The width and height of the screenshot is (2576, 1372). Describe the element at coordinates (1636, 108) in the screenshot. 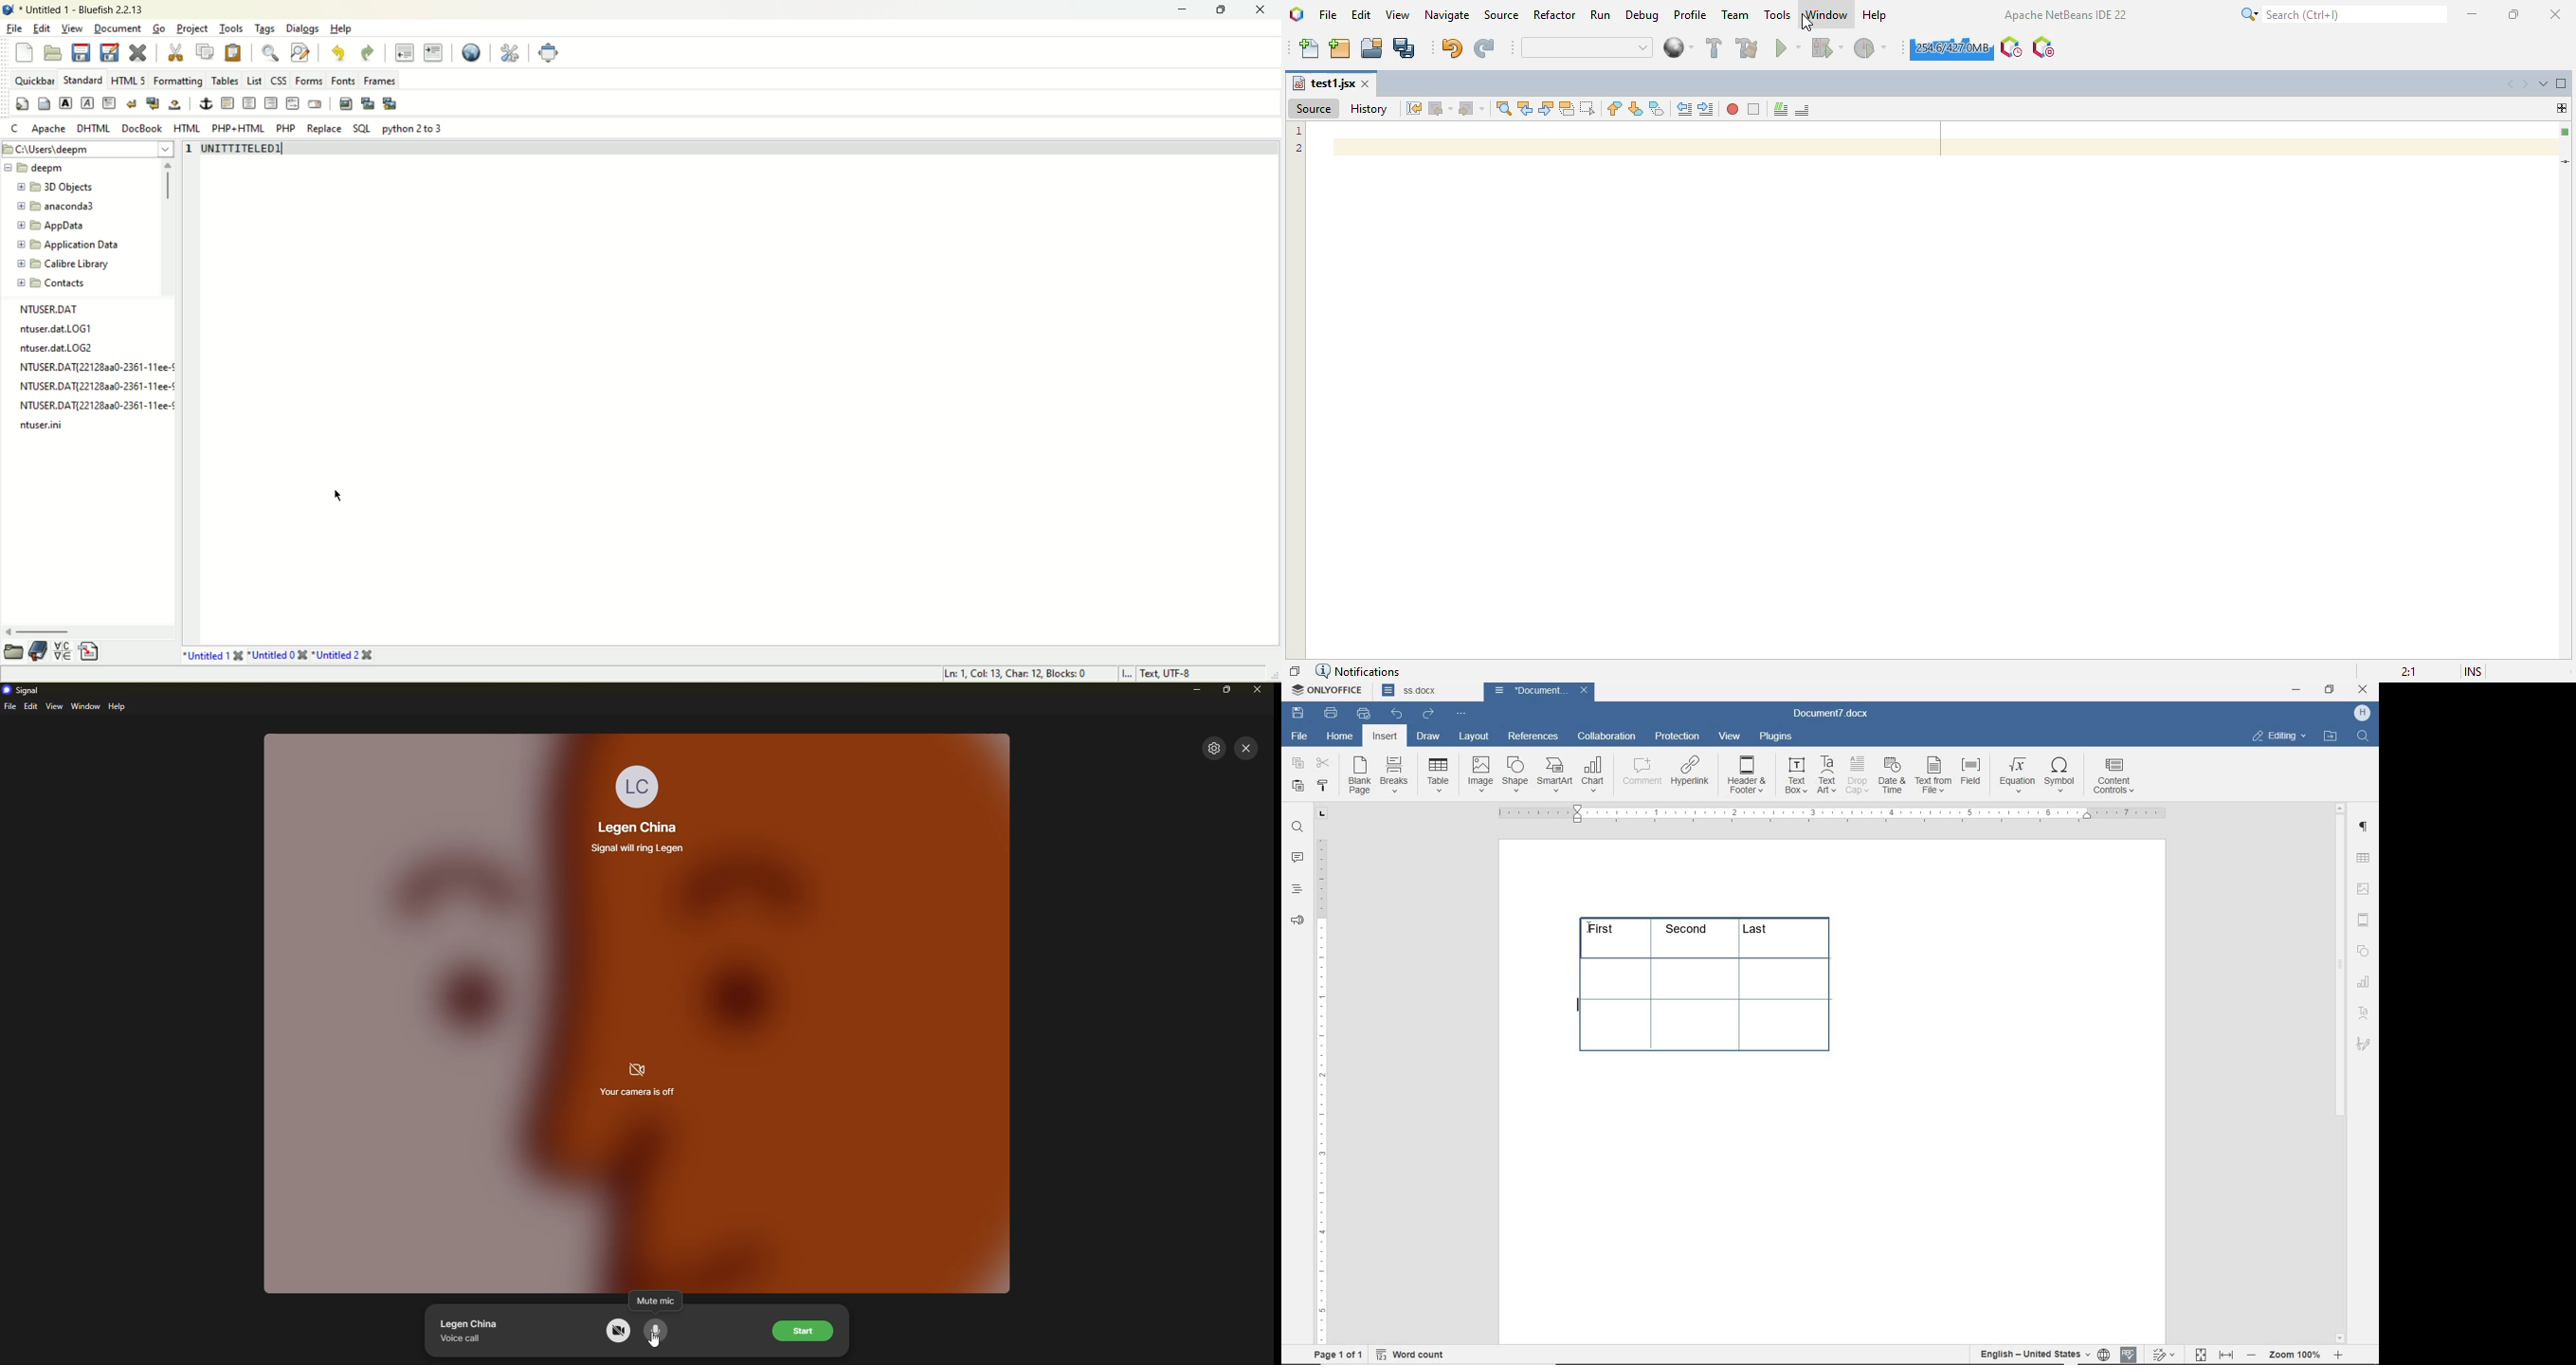

I see `next bookmark` at that location.